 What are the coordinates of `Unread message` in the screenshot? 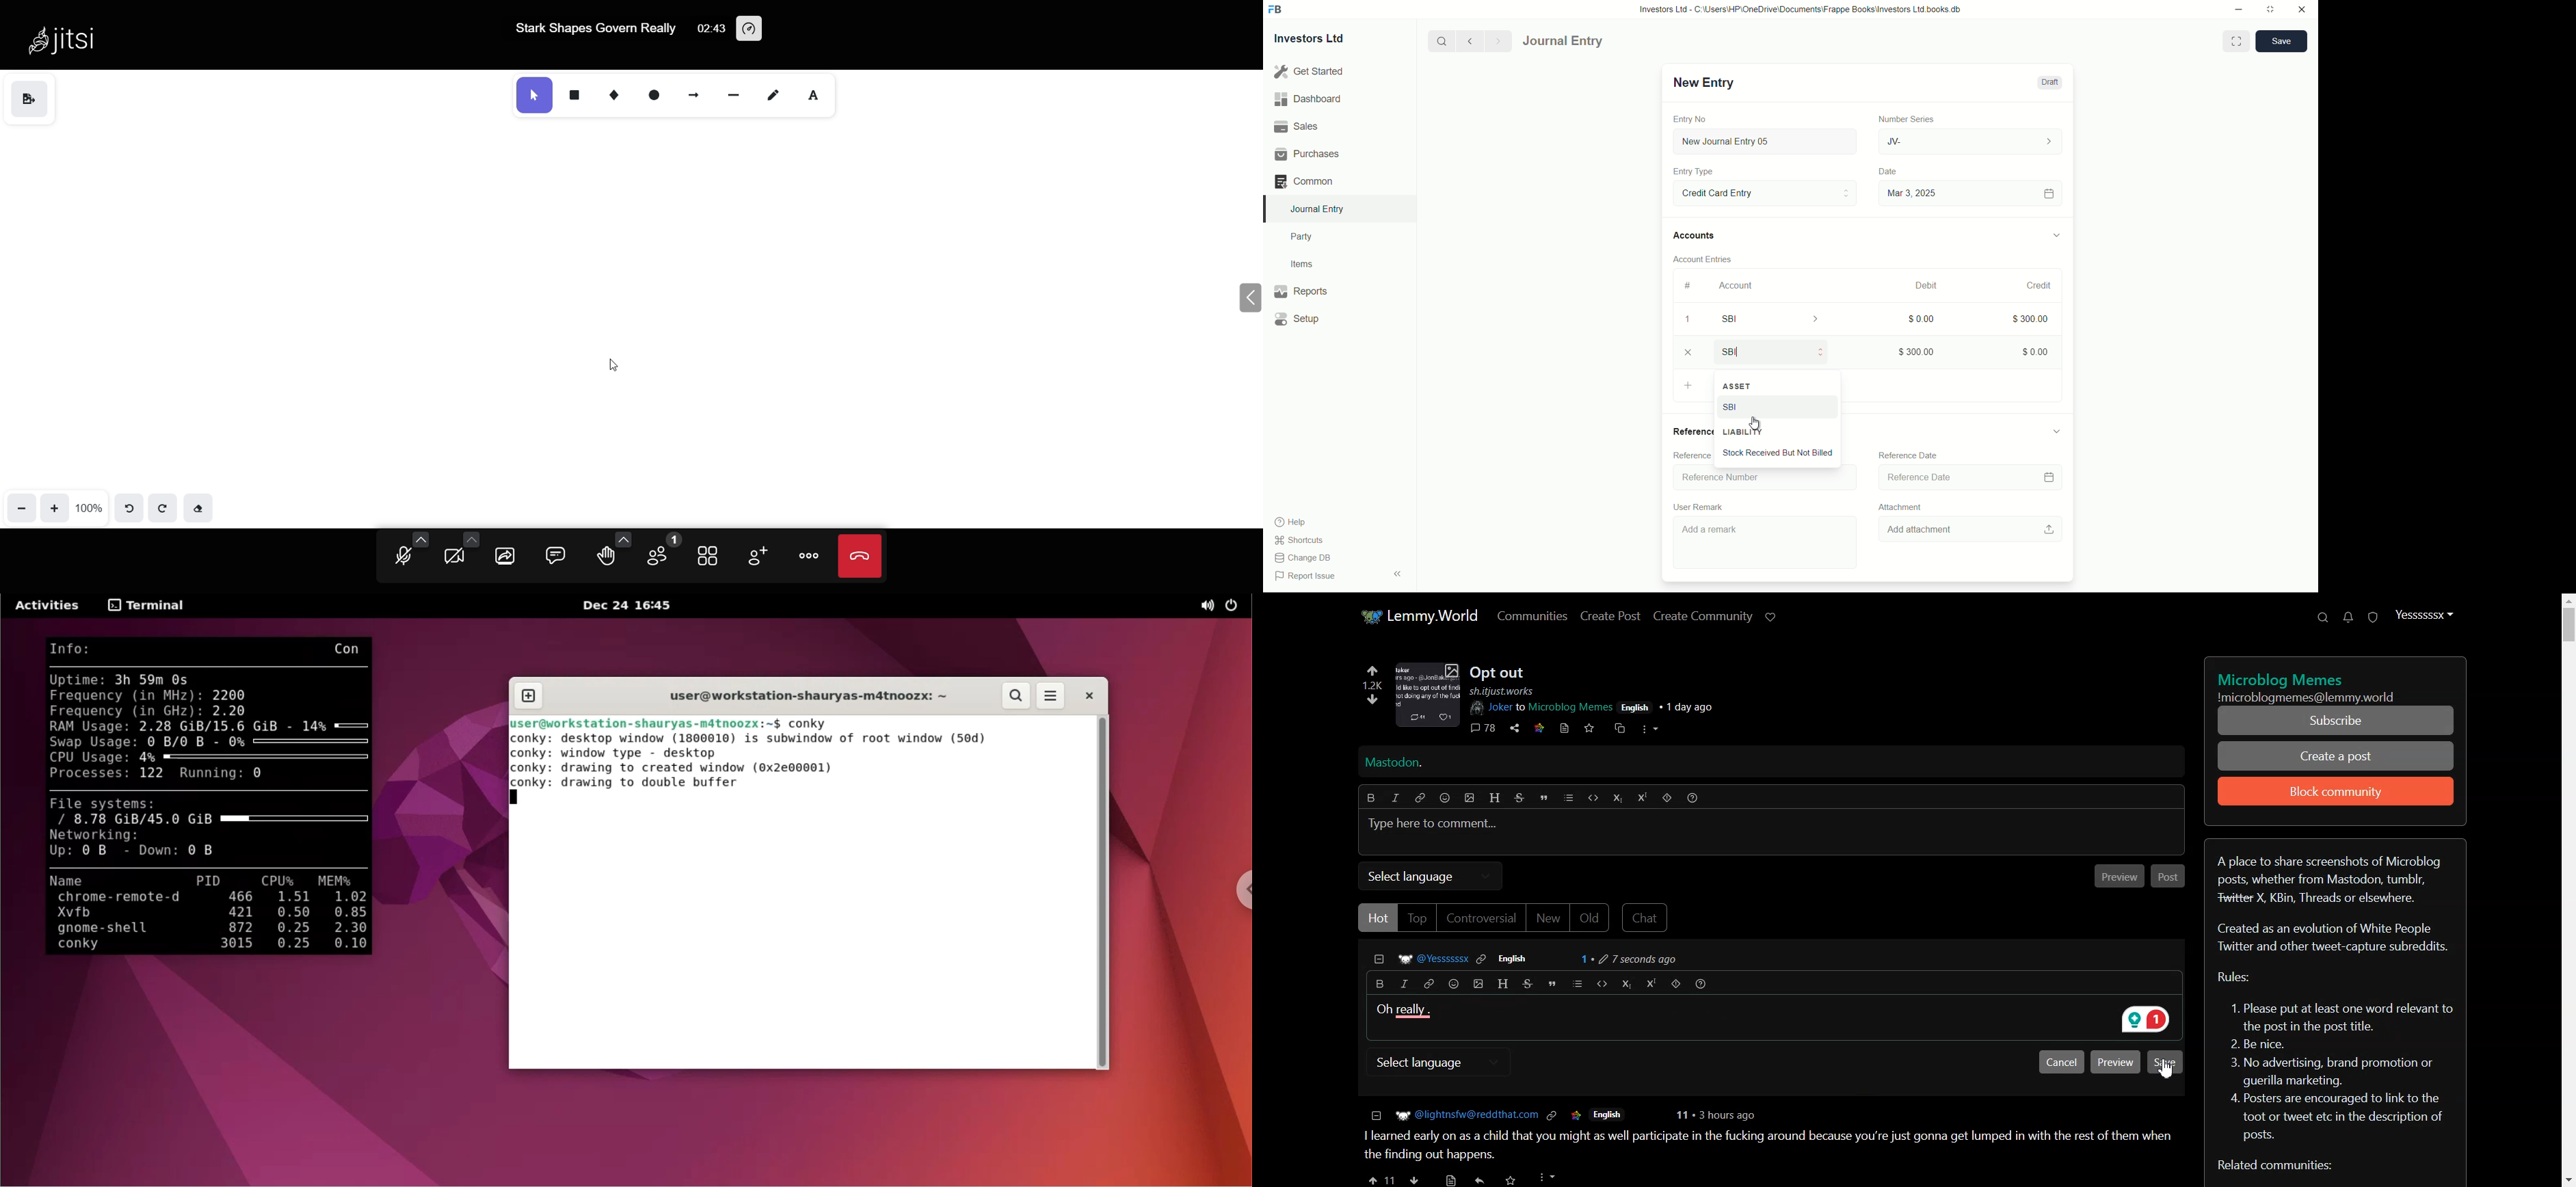 It's located at (2348, 617).